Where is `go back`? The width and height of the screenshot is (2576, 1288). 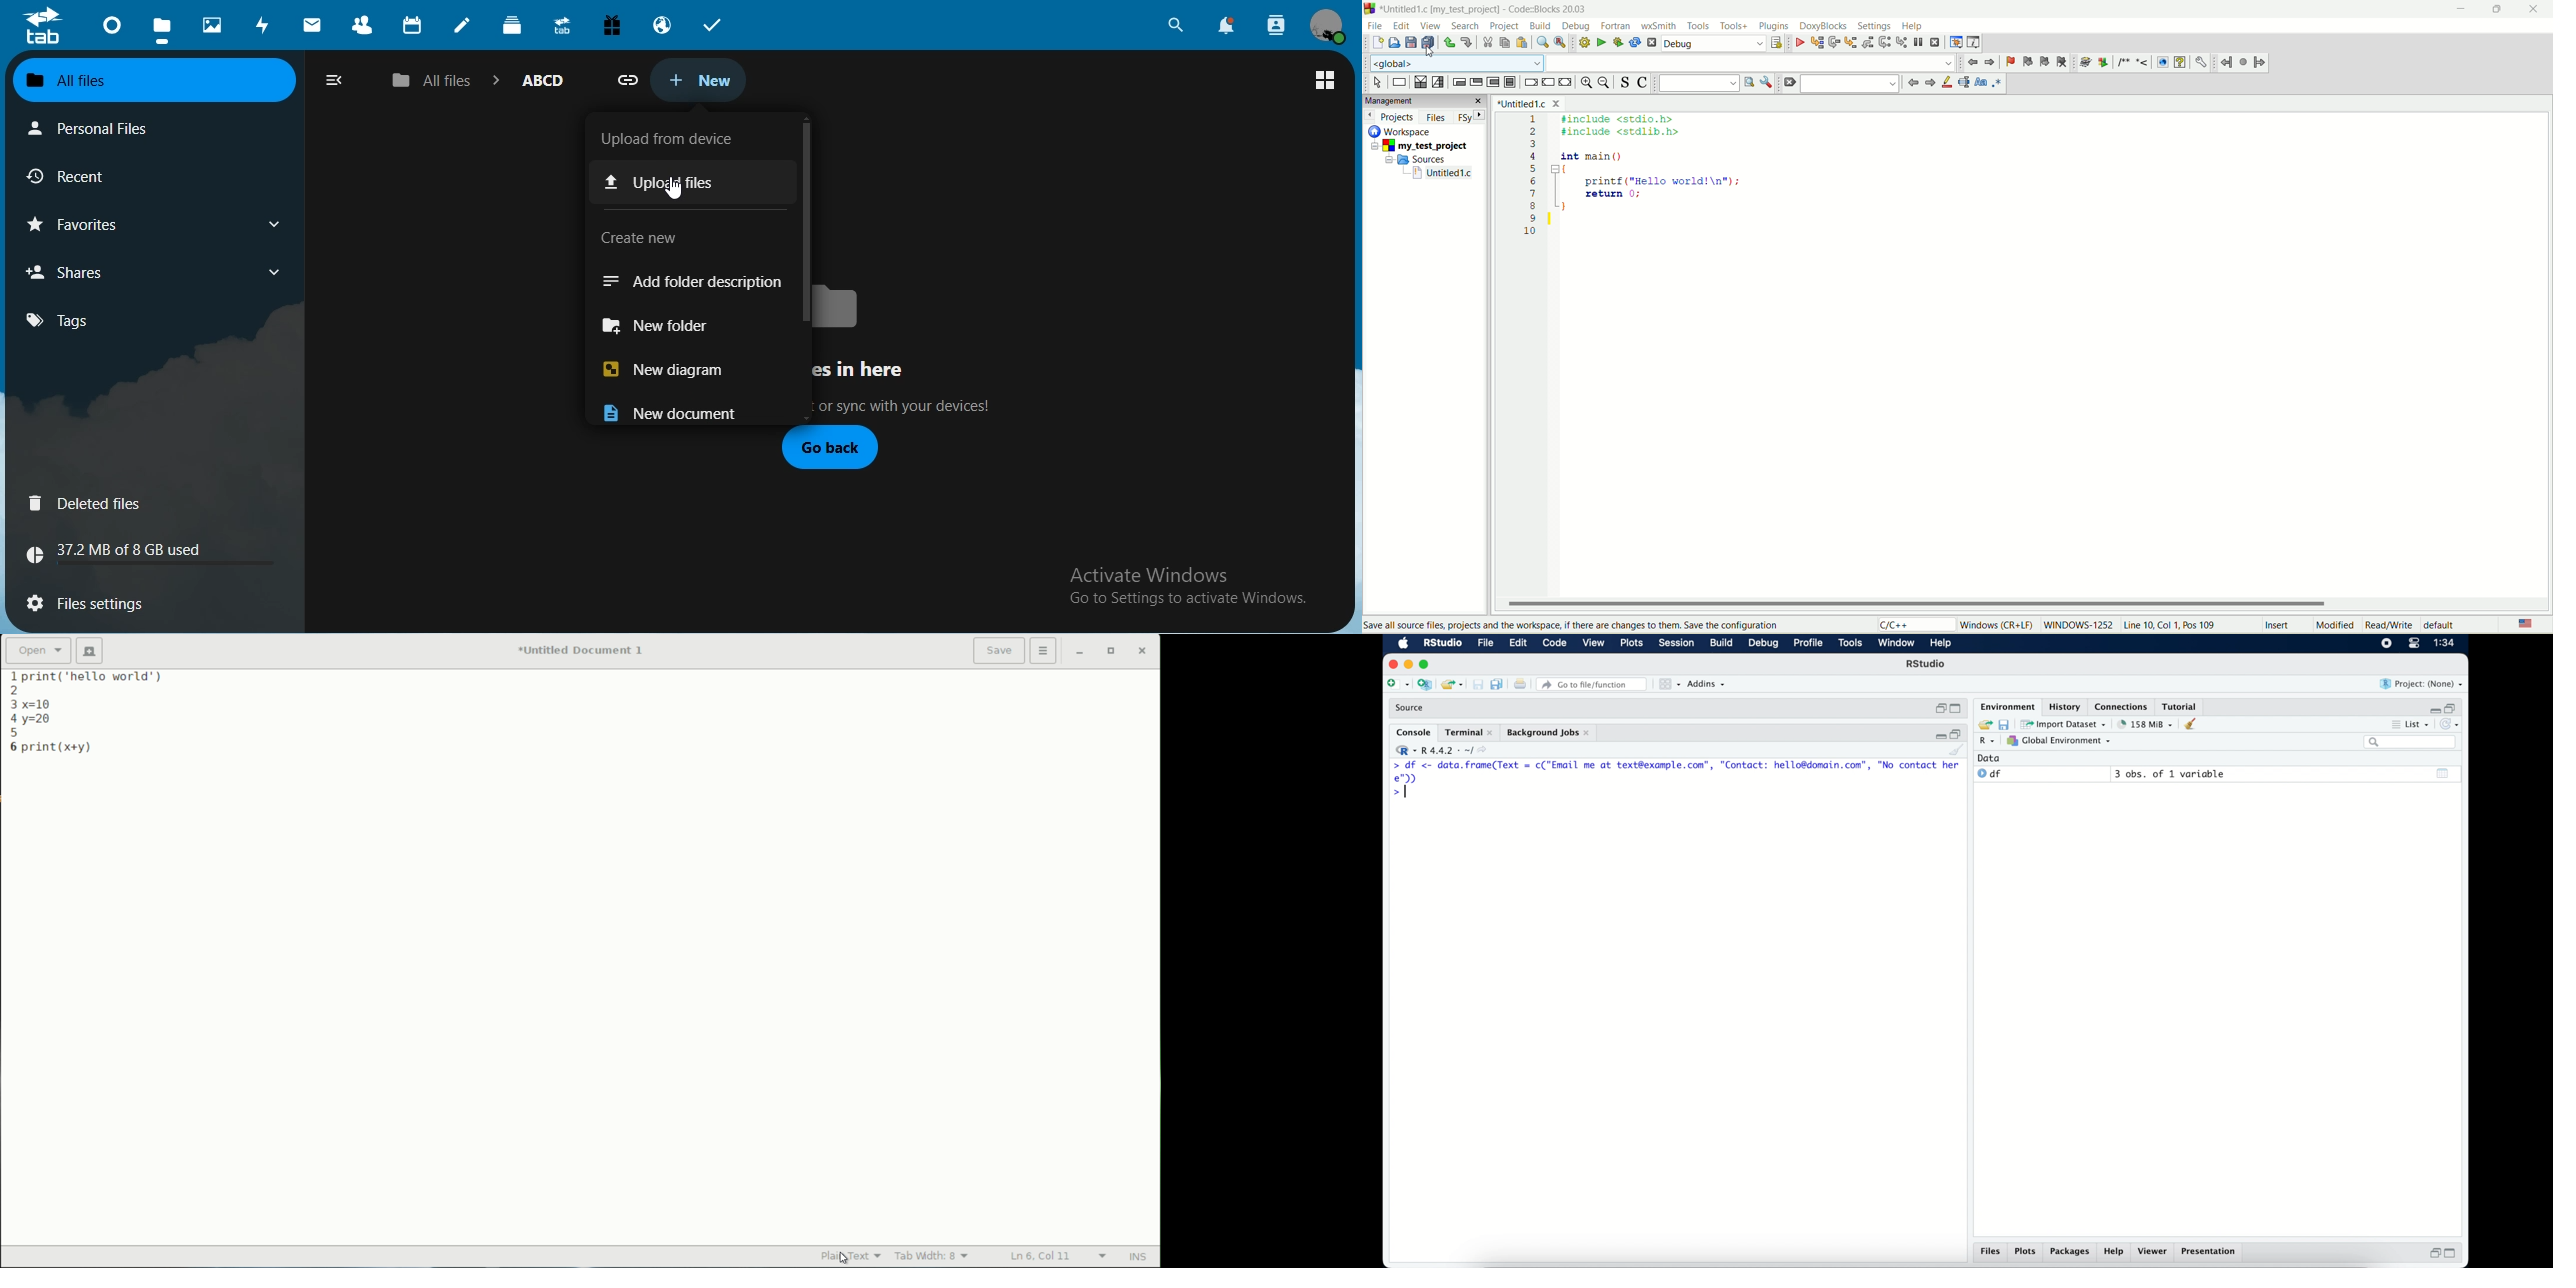 go back is located at coordinates (831, 449).